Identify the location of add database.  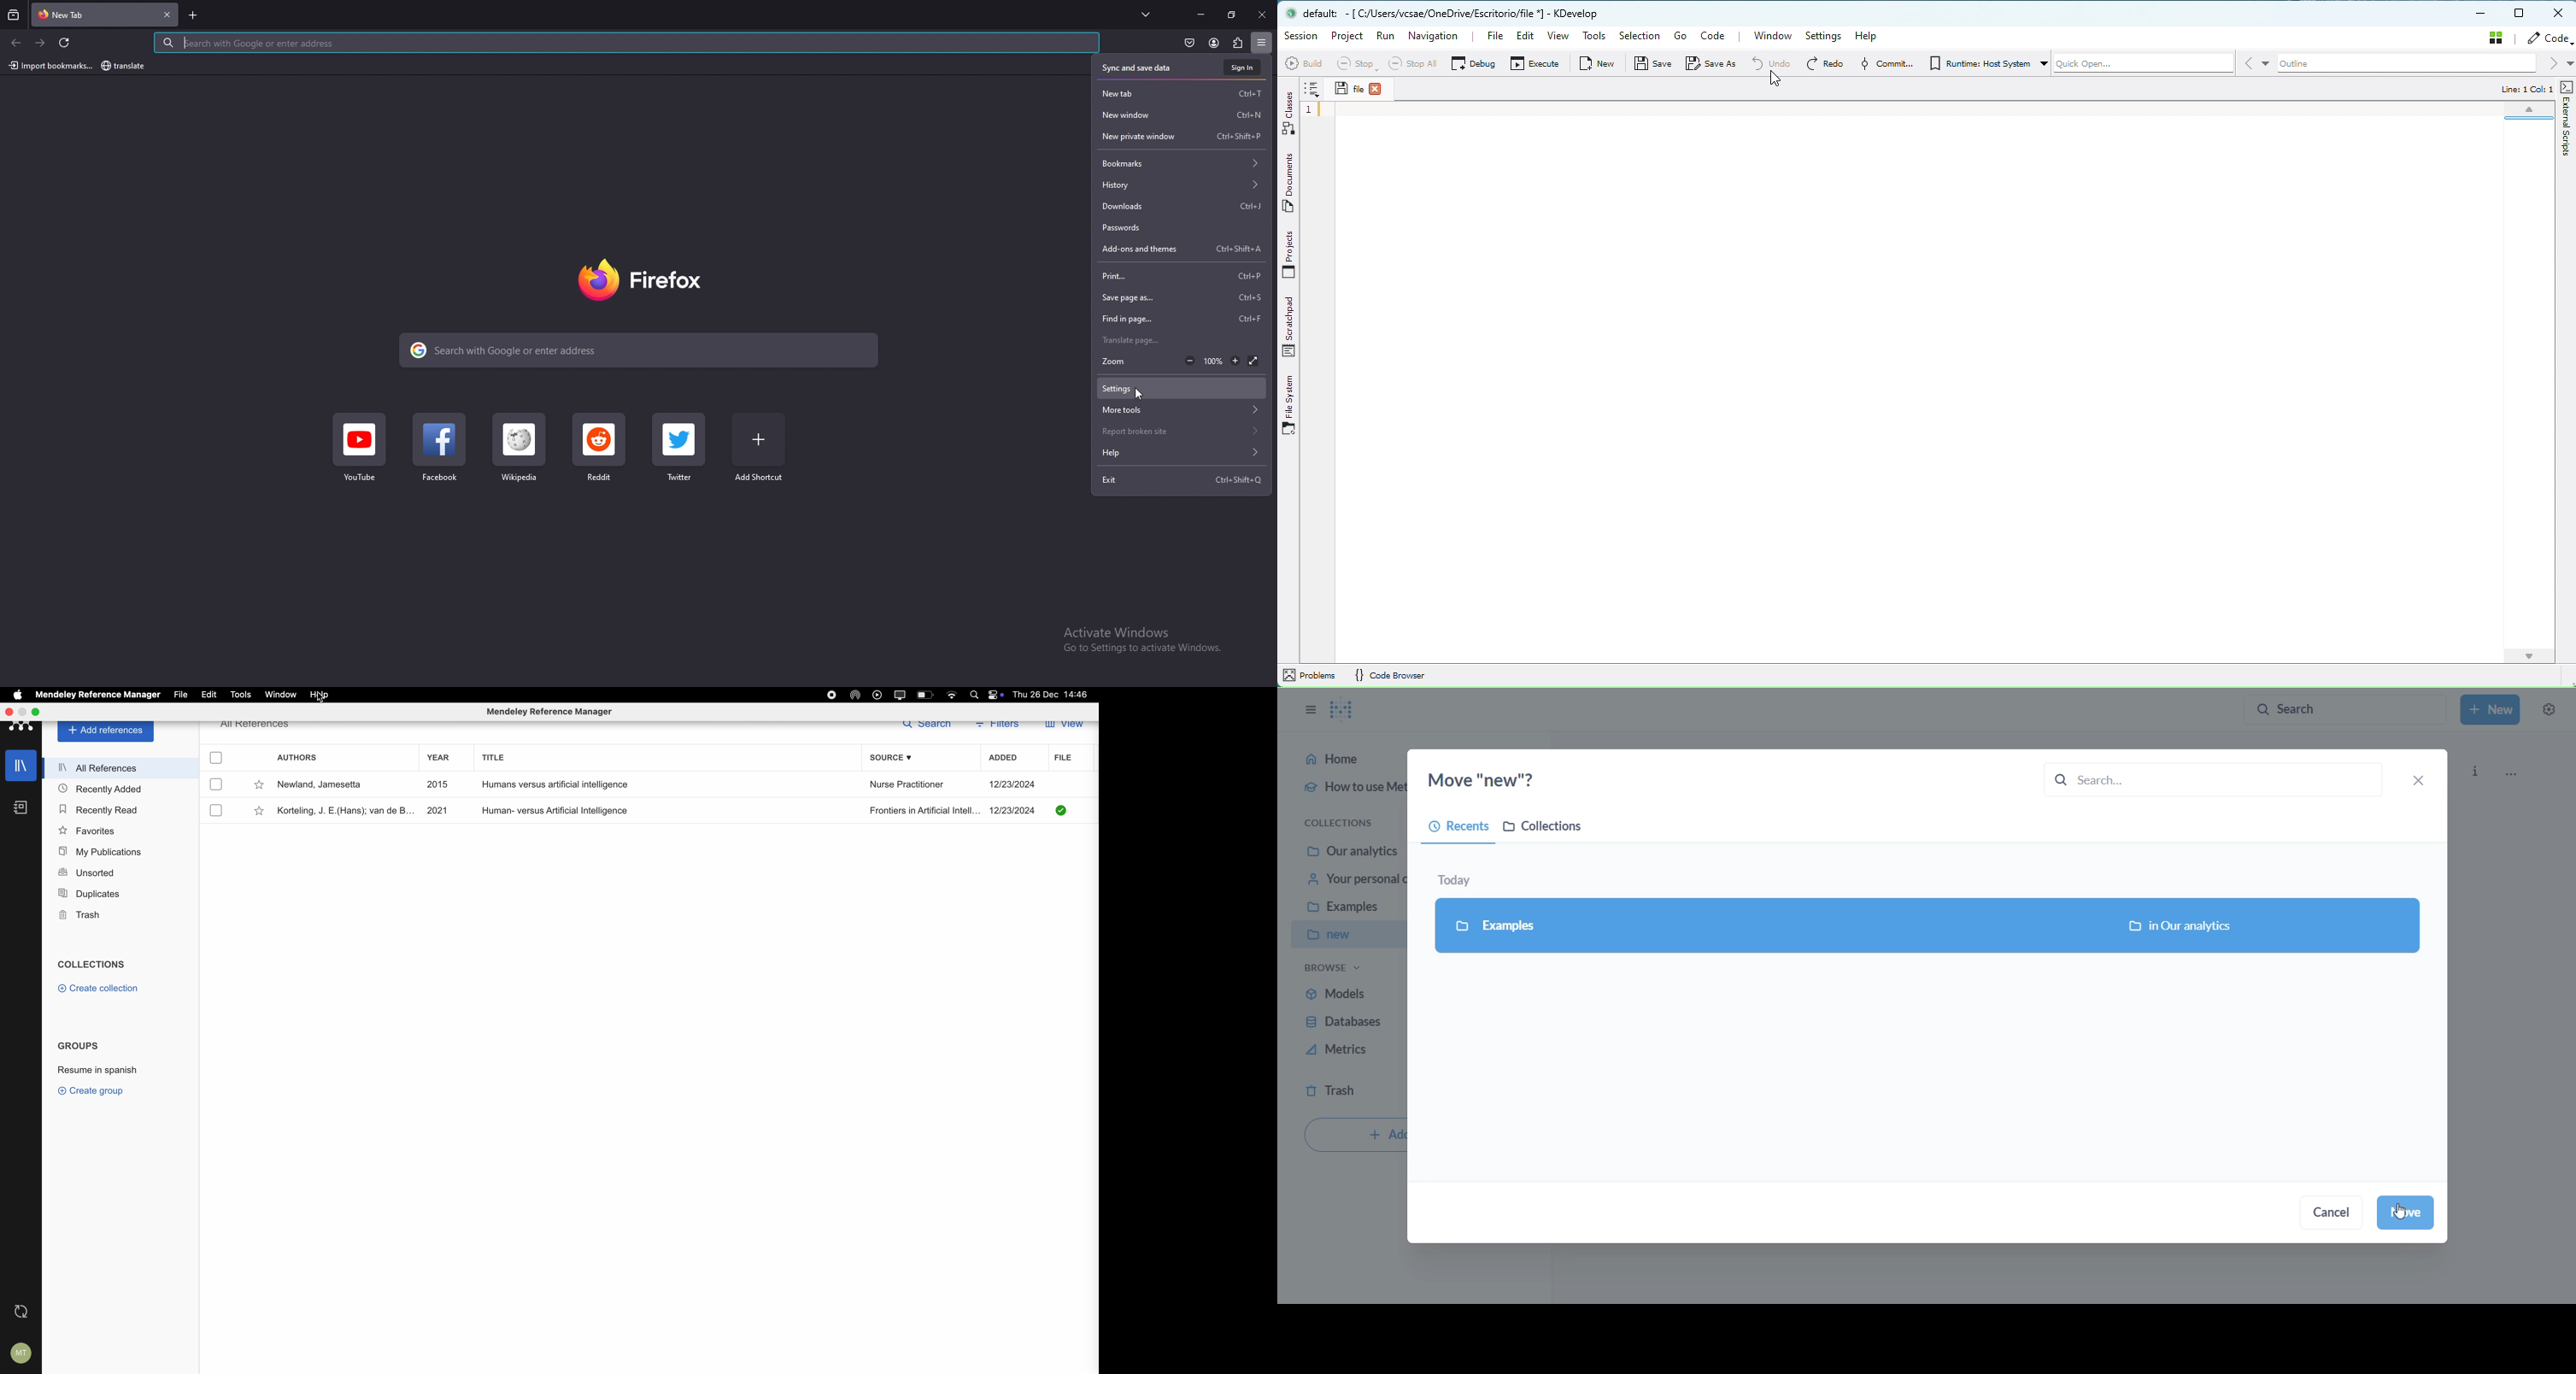
(1353, 1137).